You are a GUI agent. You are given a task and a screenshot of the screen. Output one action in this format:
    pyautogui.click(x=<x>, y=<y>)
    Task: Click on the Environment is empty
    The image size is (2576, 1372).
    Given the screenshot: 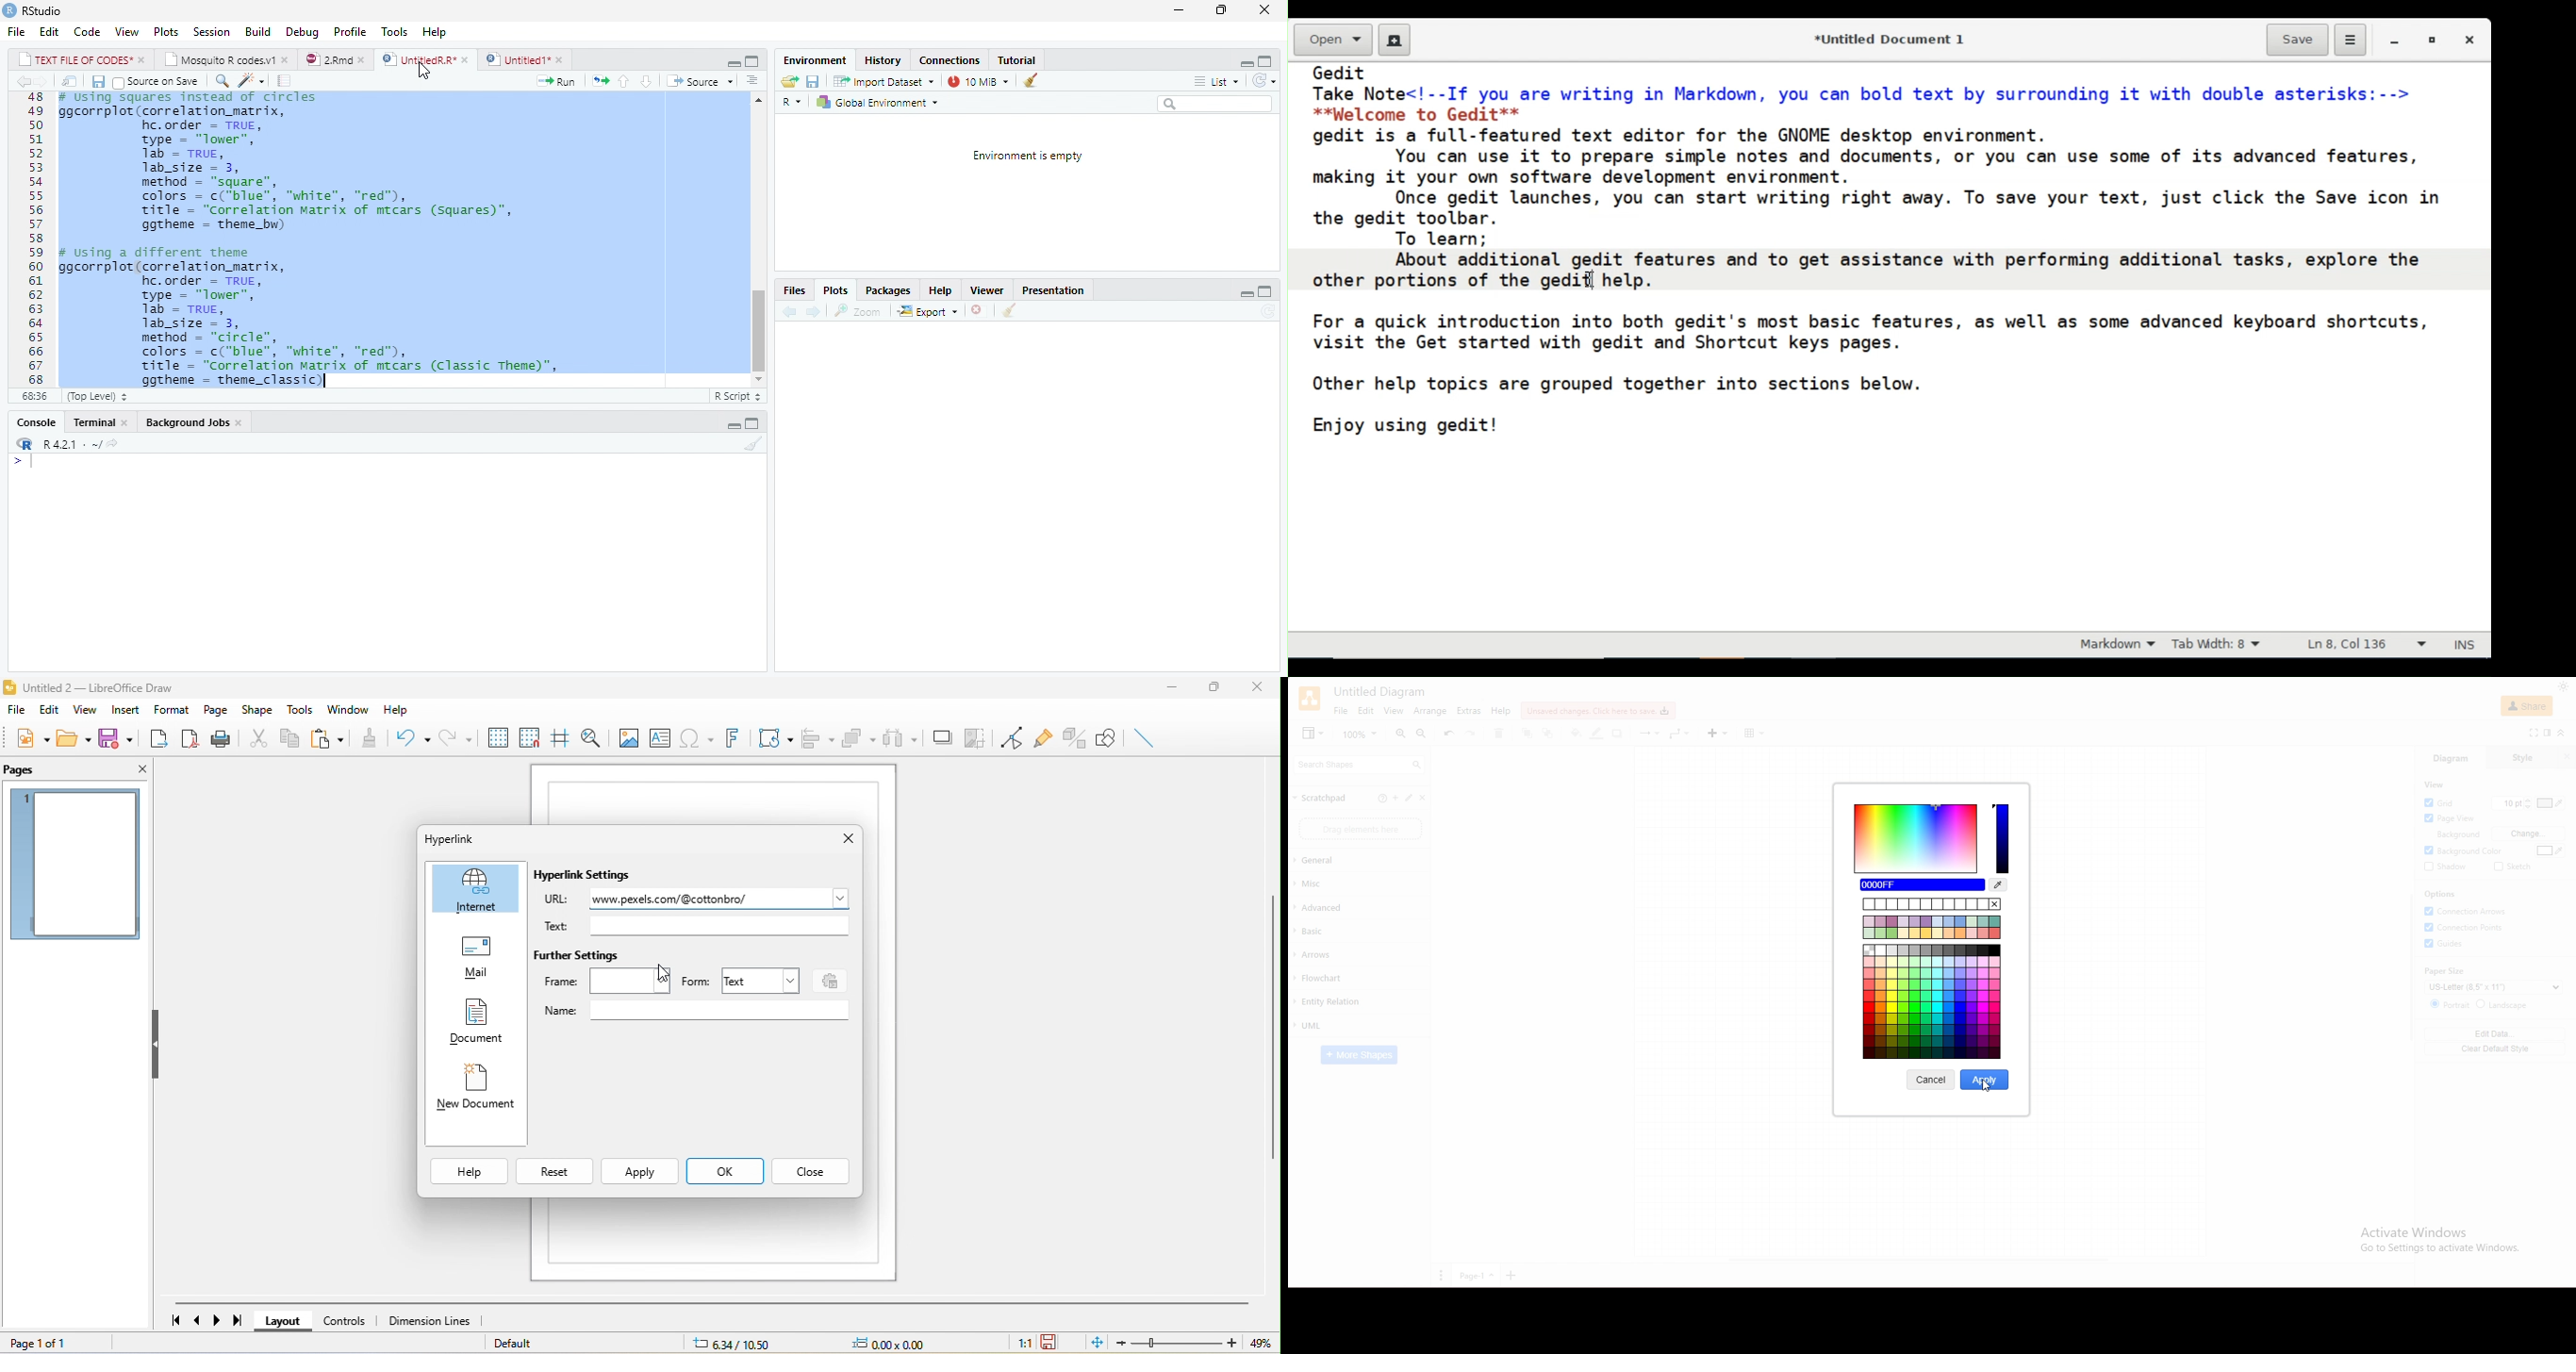 What is the action you would take?
    pyautogui.click(x=1027, y=157)
    